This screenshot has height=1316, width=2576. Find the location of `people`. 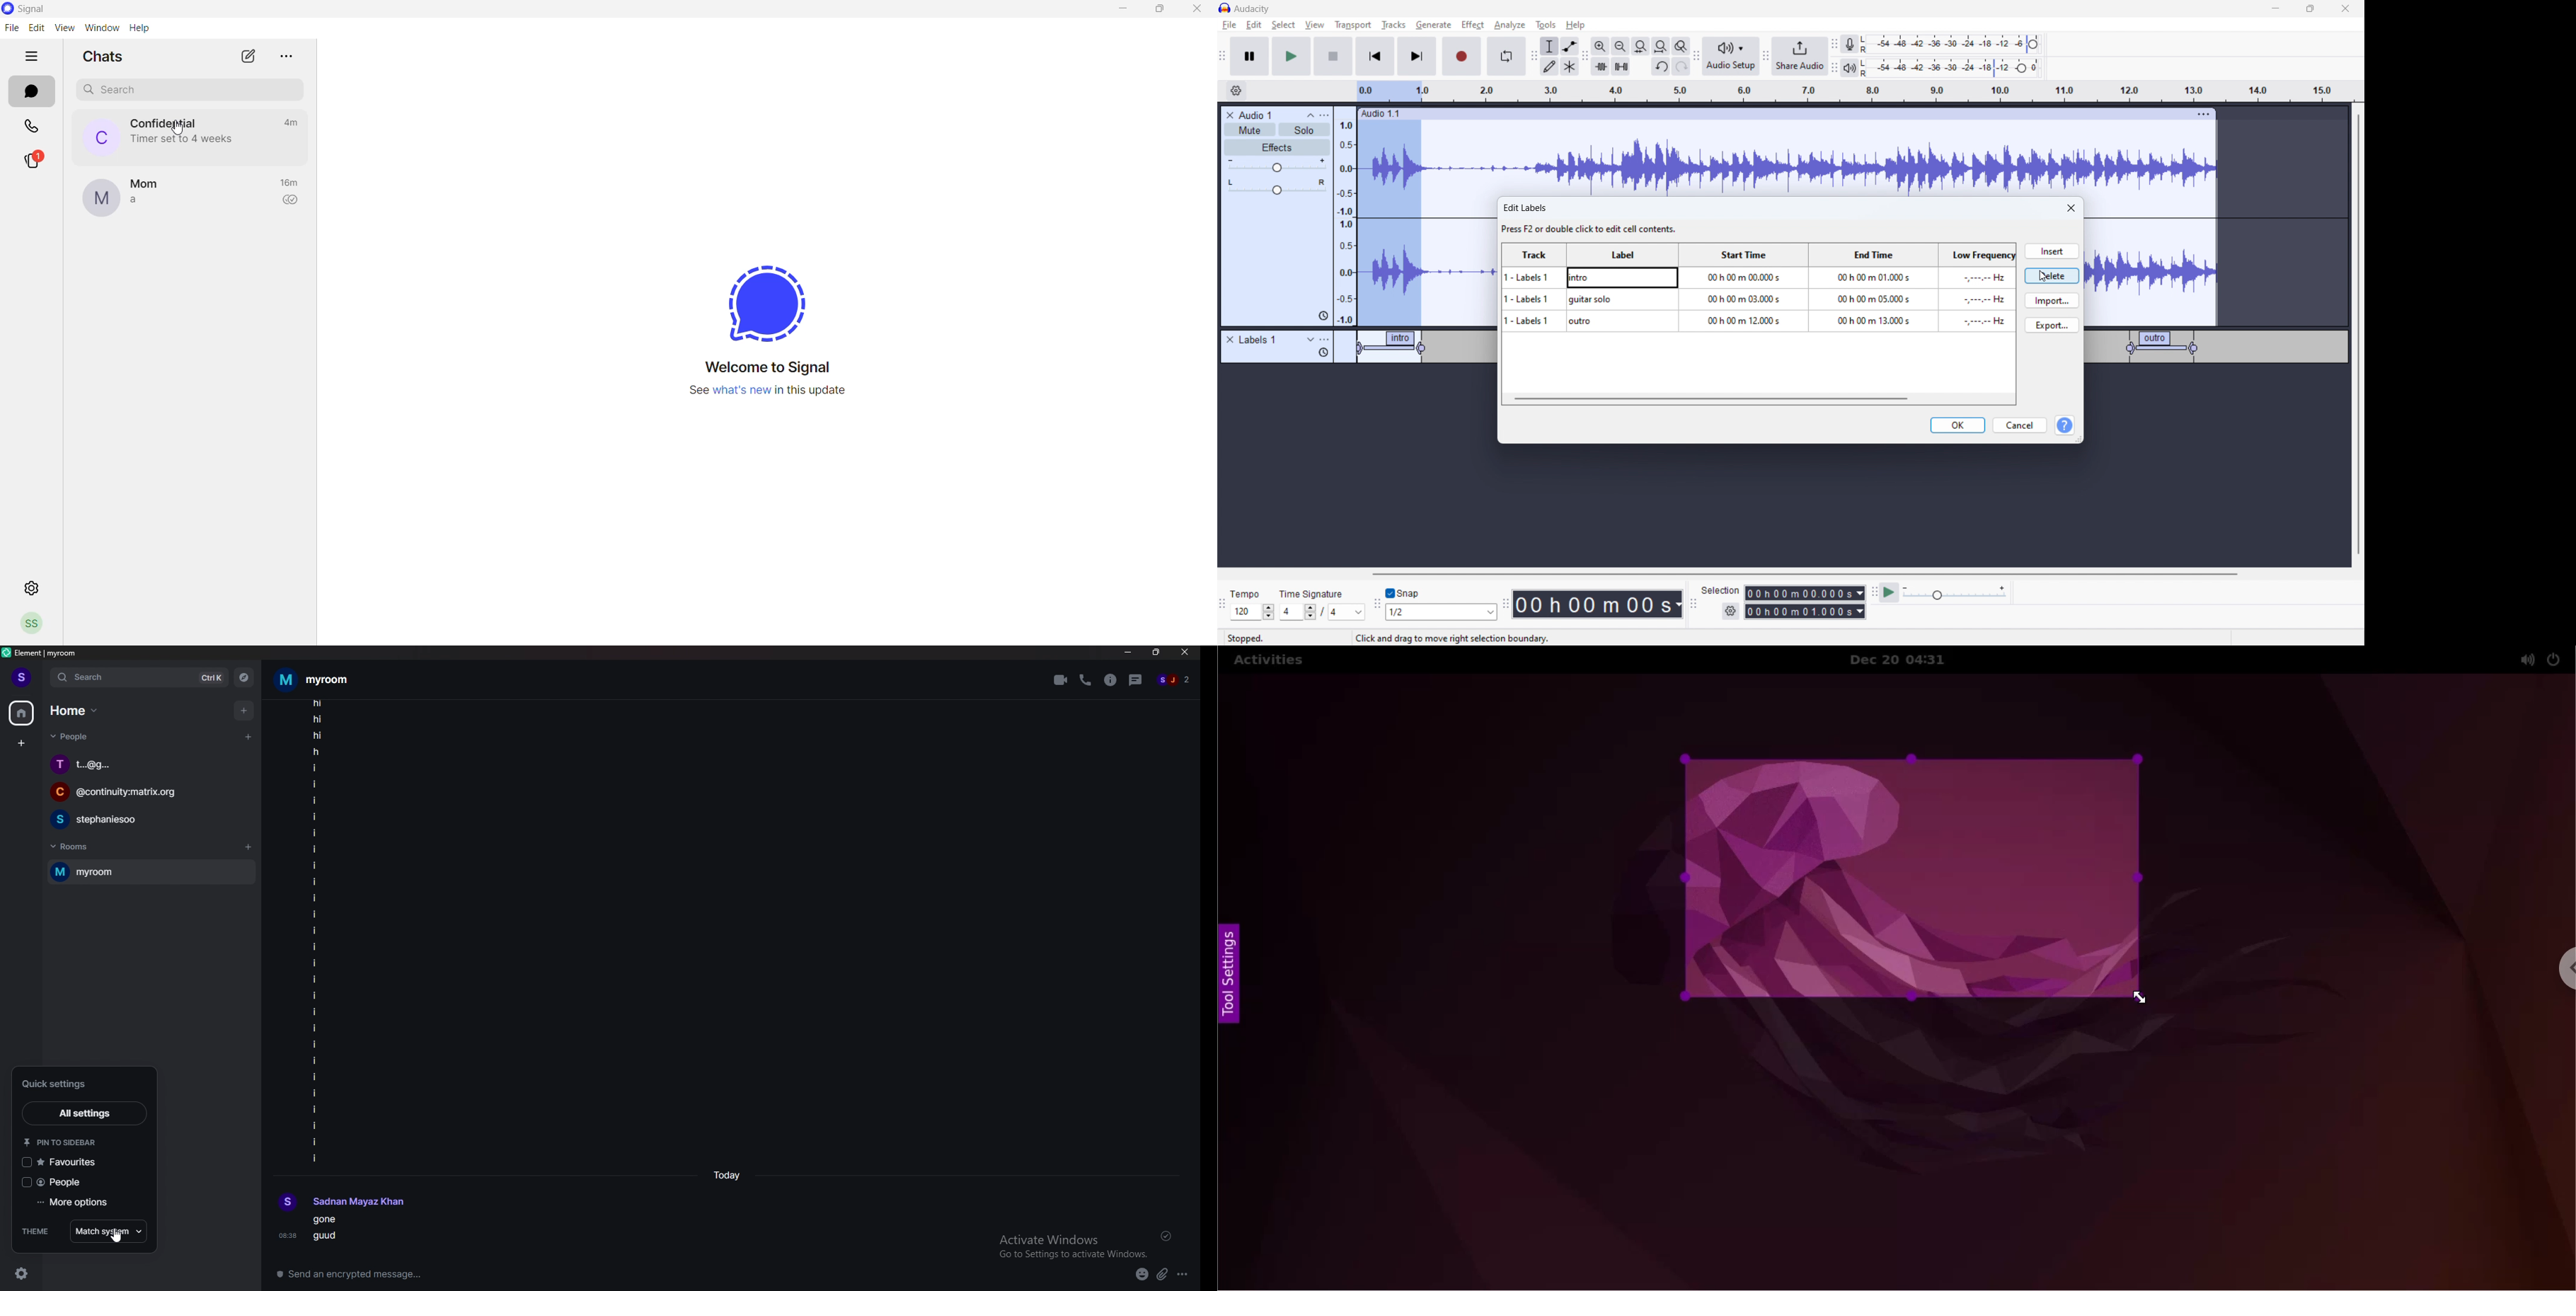

people is located at coordinates (1173, 679).